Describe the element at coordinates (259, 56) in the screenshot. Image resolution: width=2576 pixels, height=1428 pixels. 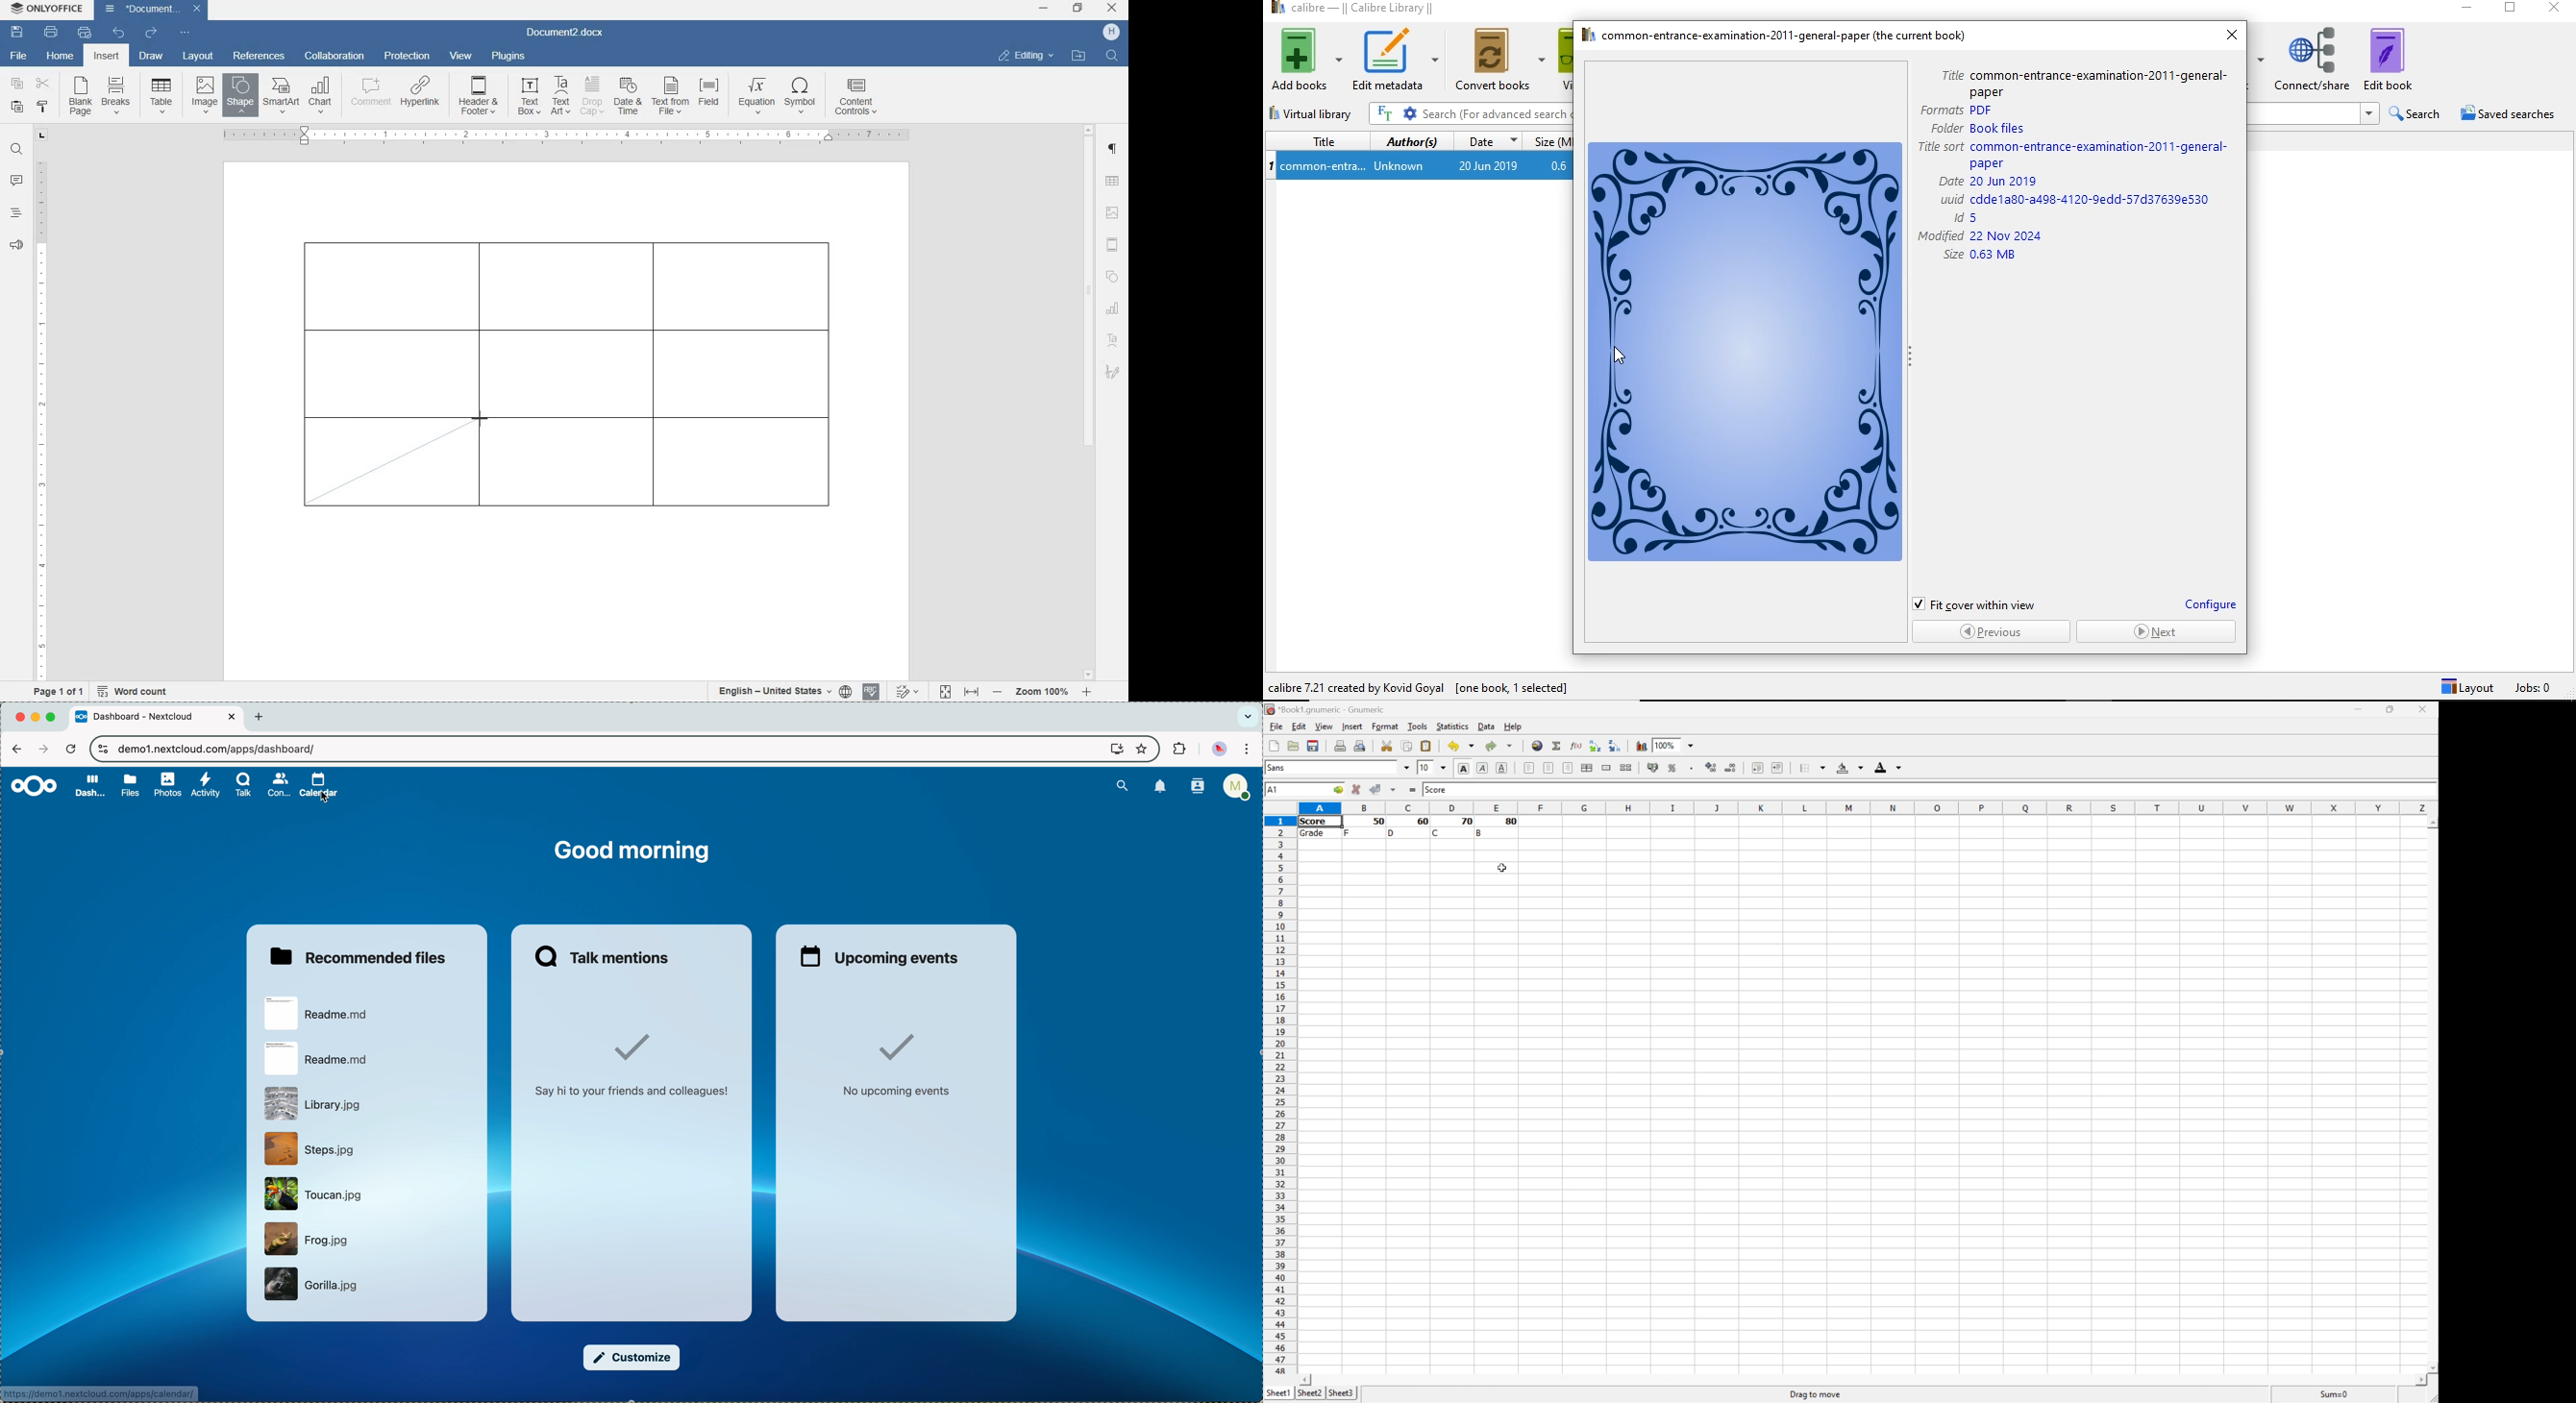
I see `references` at that location.